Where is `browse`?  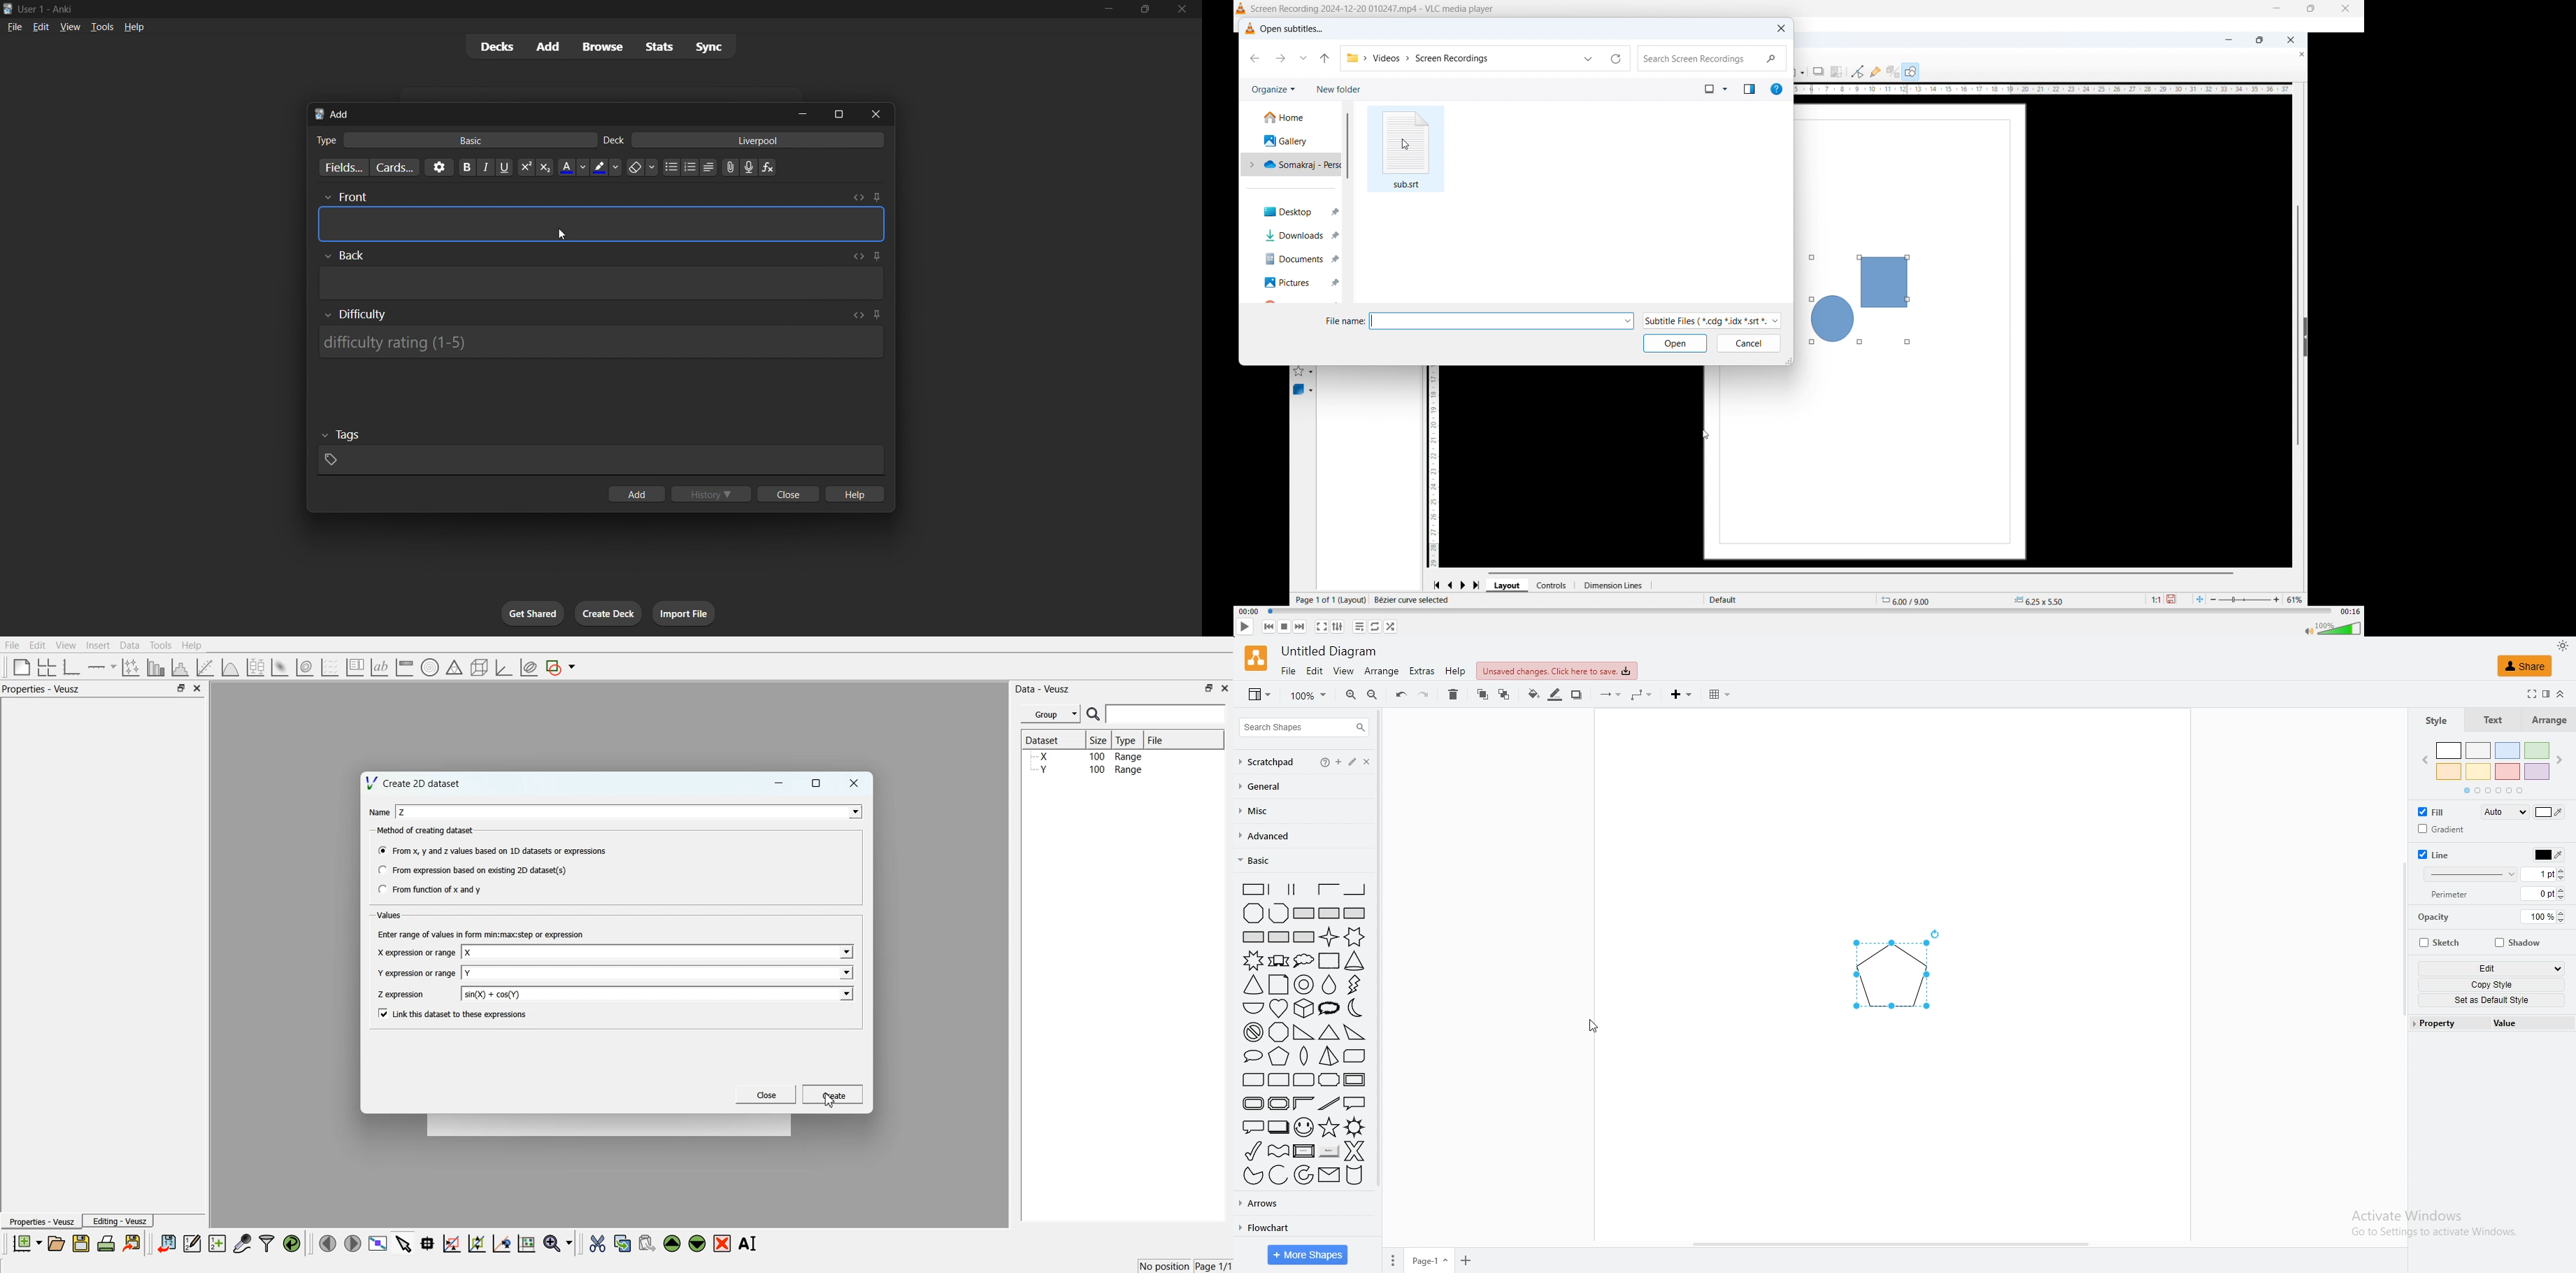 browse is located at coordinates (602, 46).